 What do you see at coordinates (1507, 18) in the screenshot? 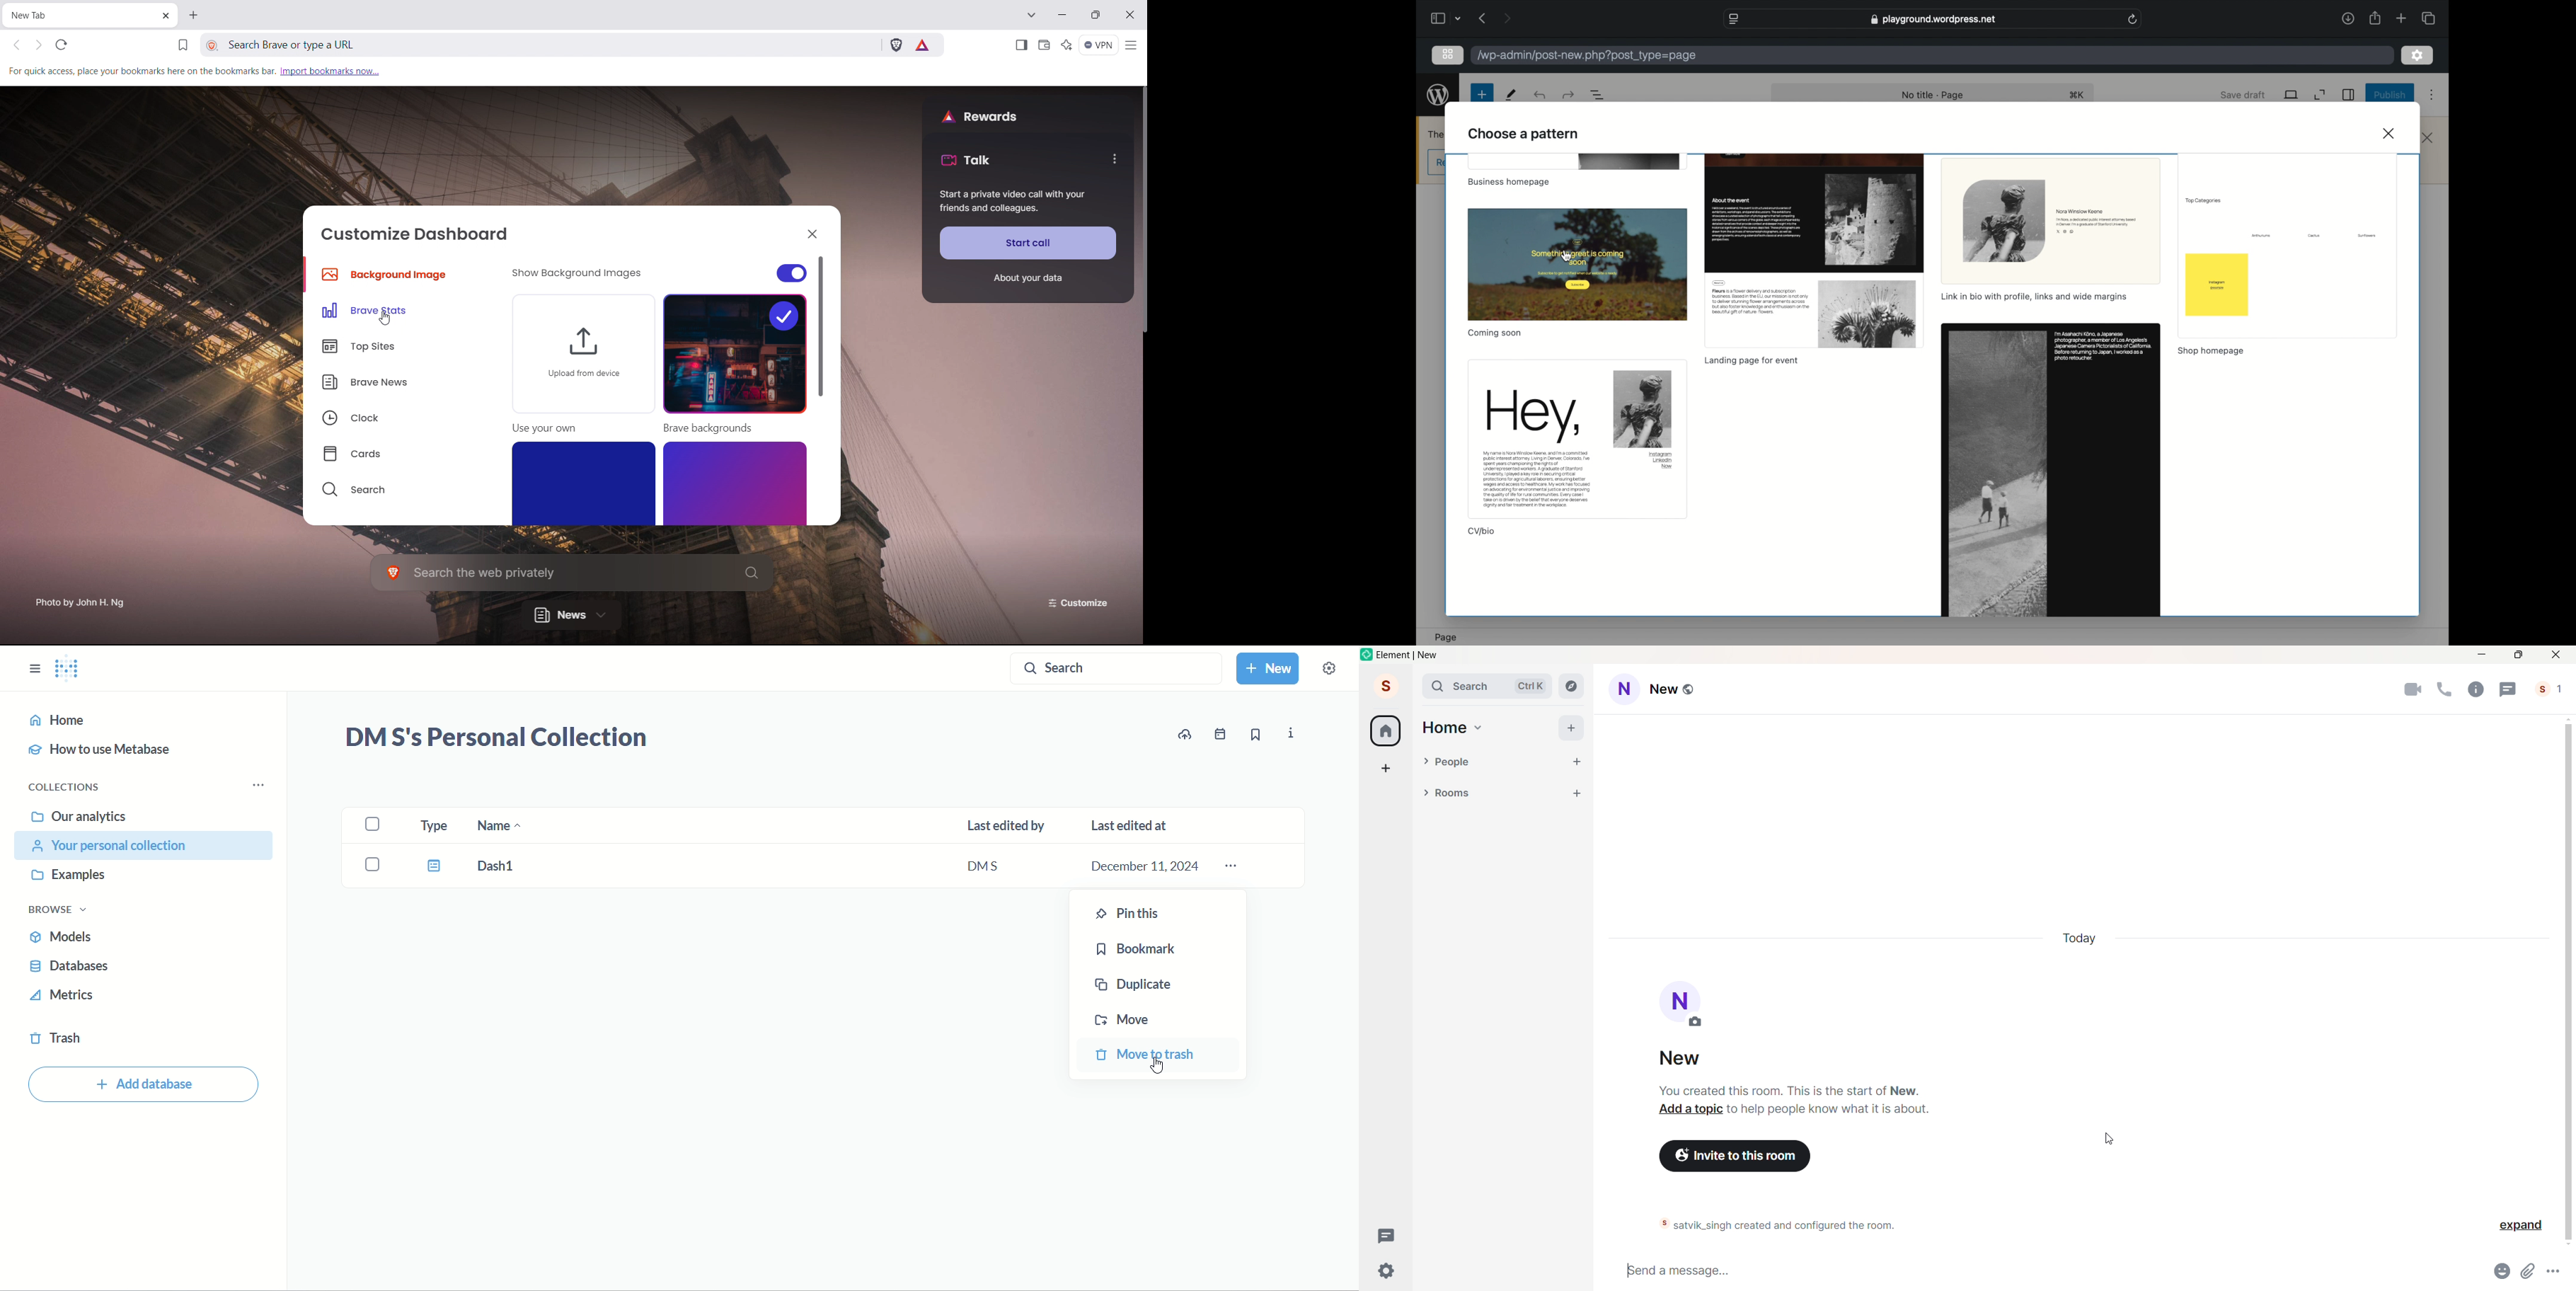
I see `next page` at bounding box center [1507, 18].